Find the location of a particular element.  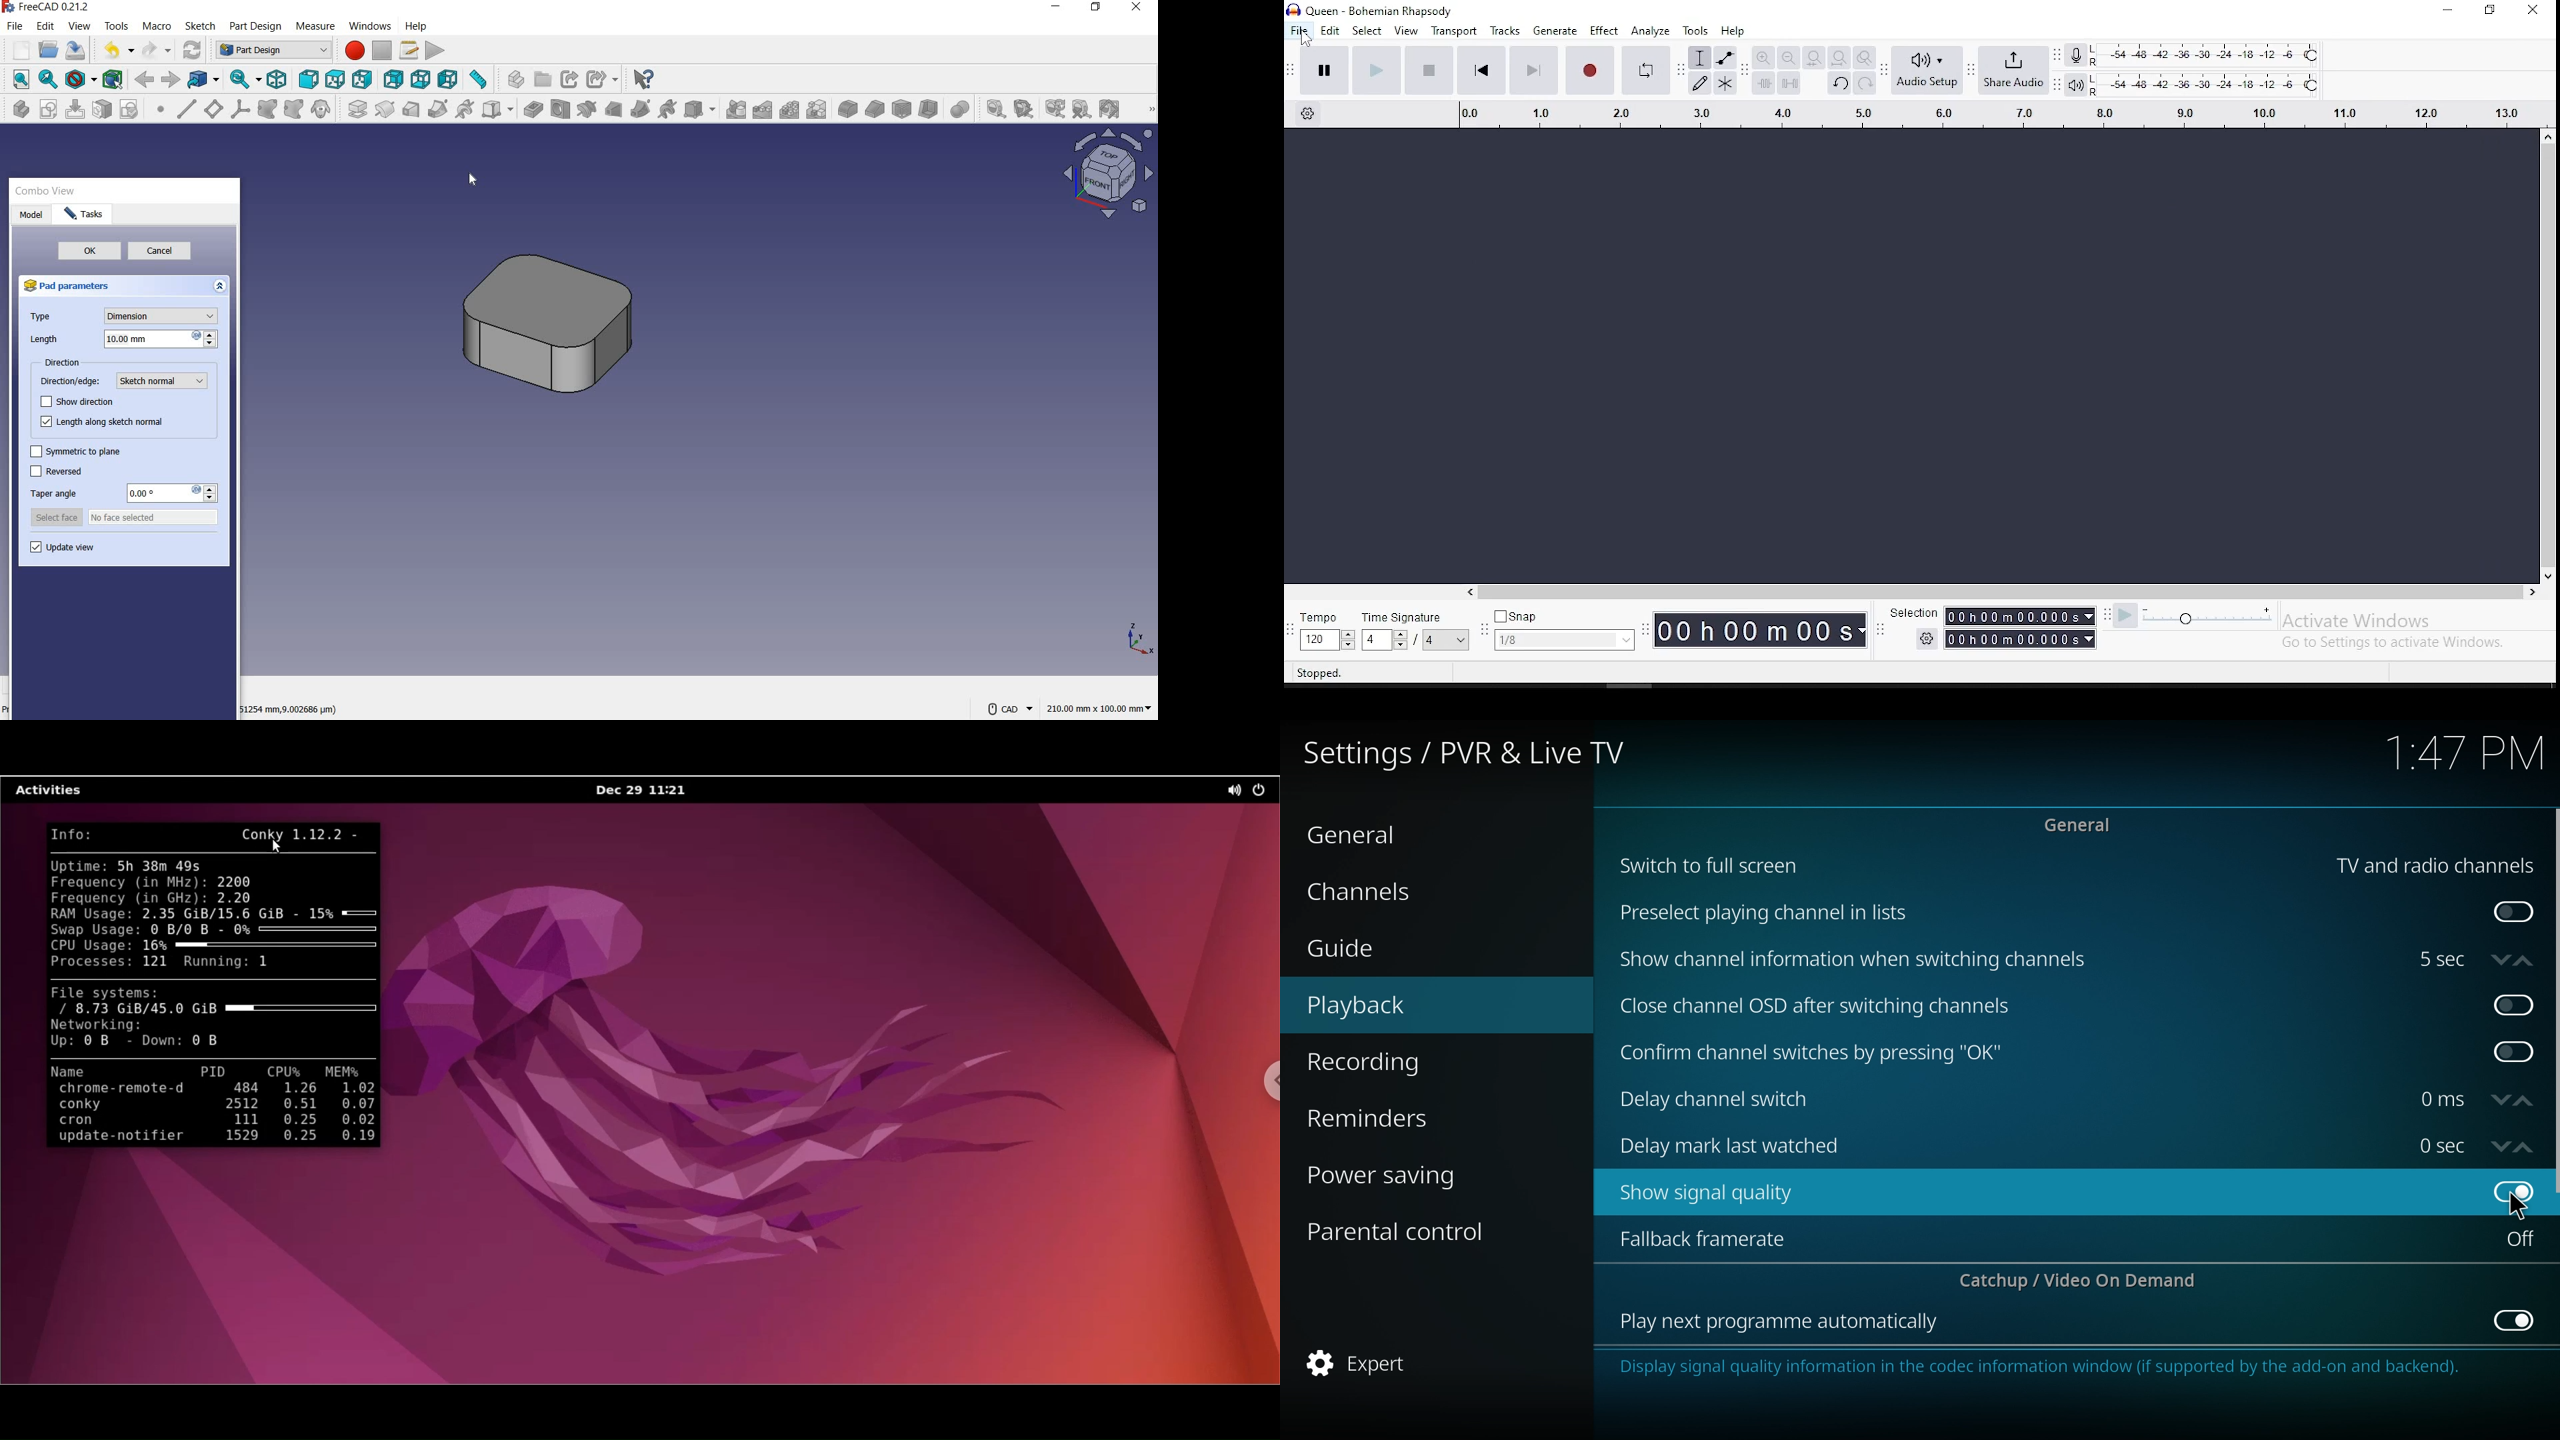

switch to full screen is located at coordinates (1711, 864).